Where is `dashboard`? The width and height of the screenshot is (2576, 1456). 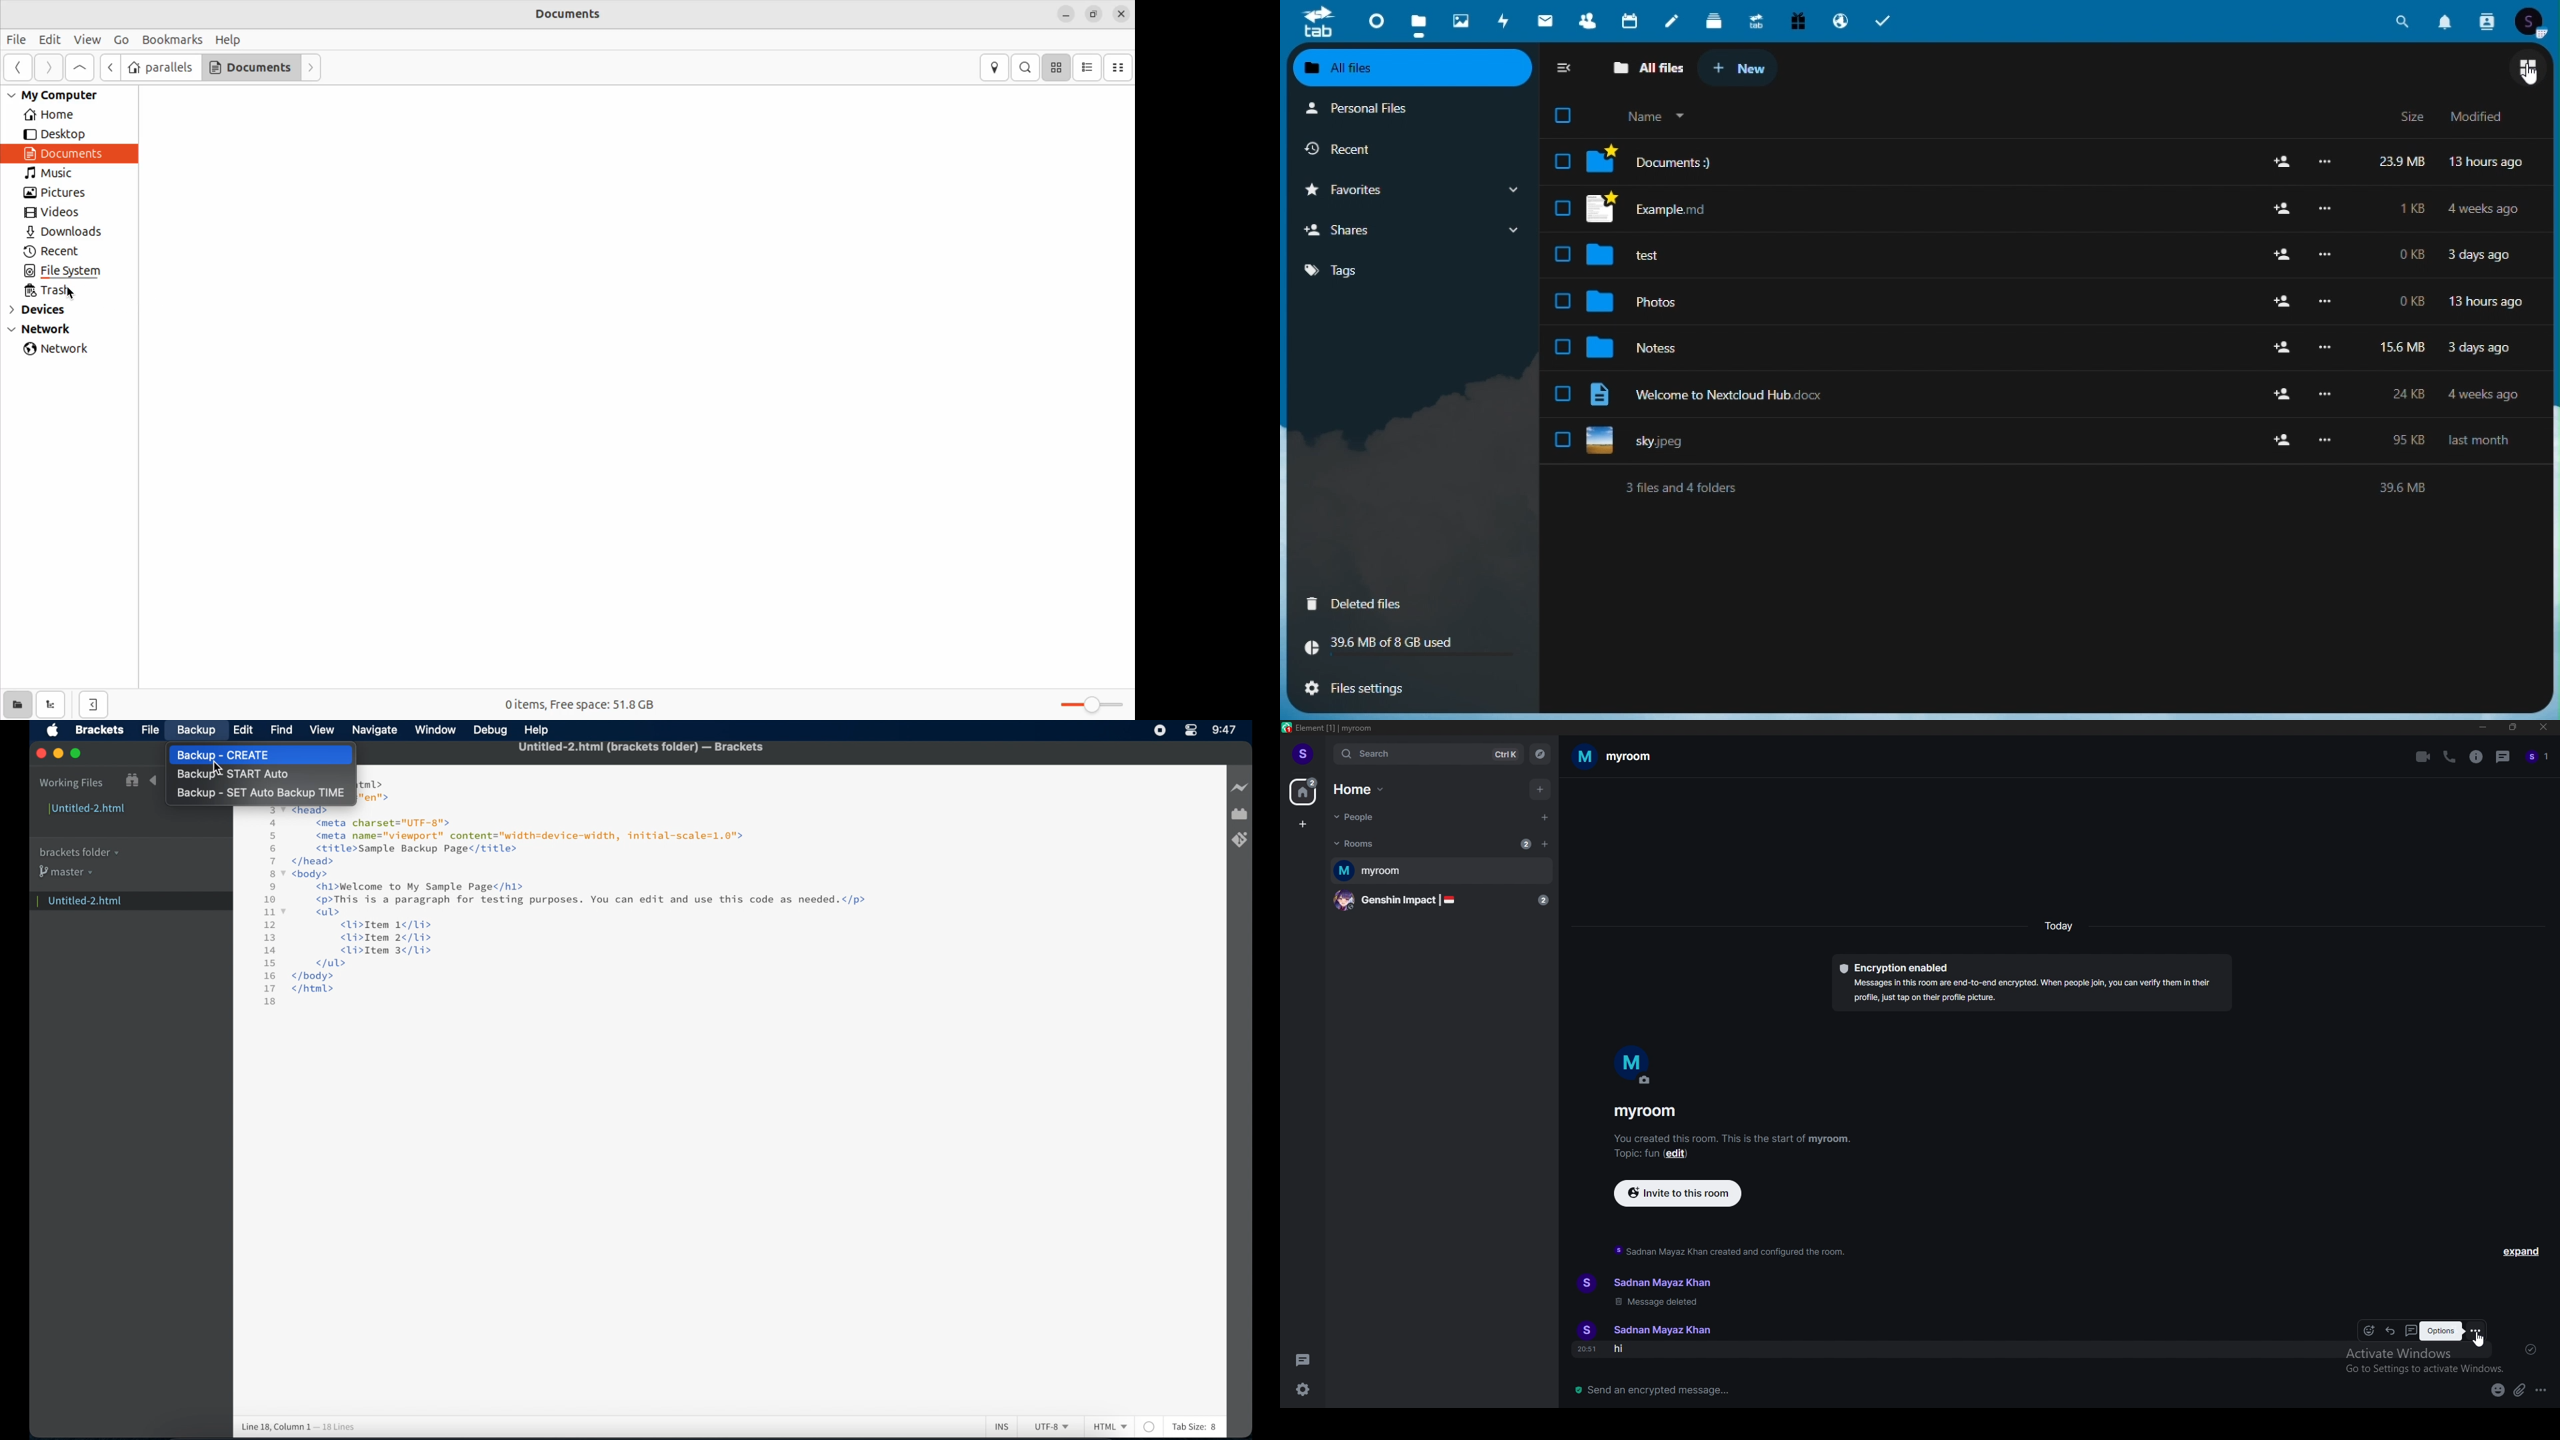 dashboard is located at coordinates (1375, 21).